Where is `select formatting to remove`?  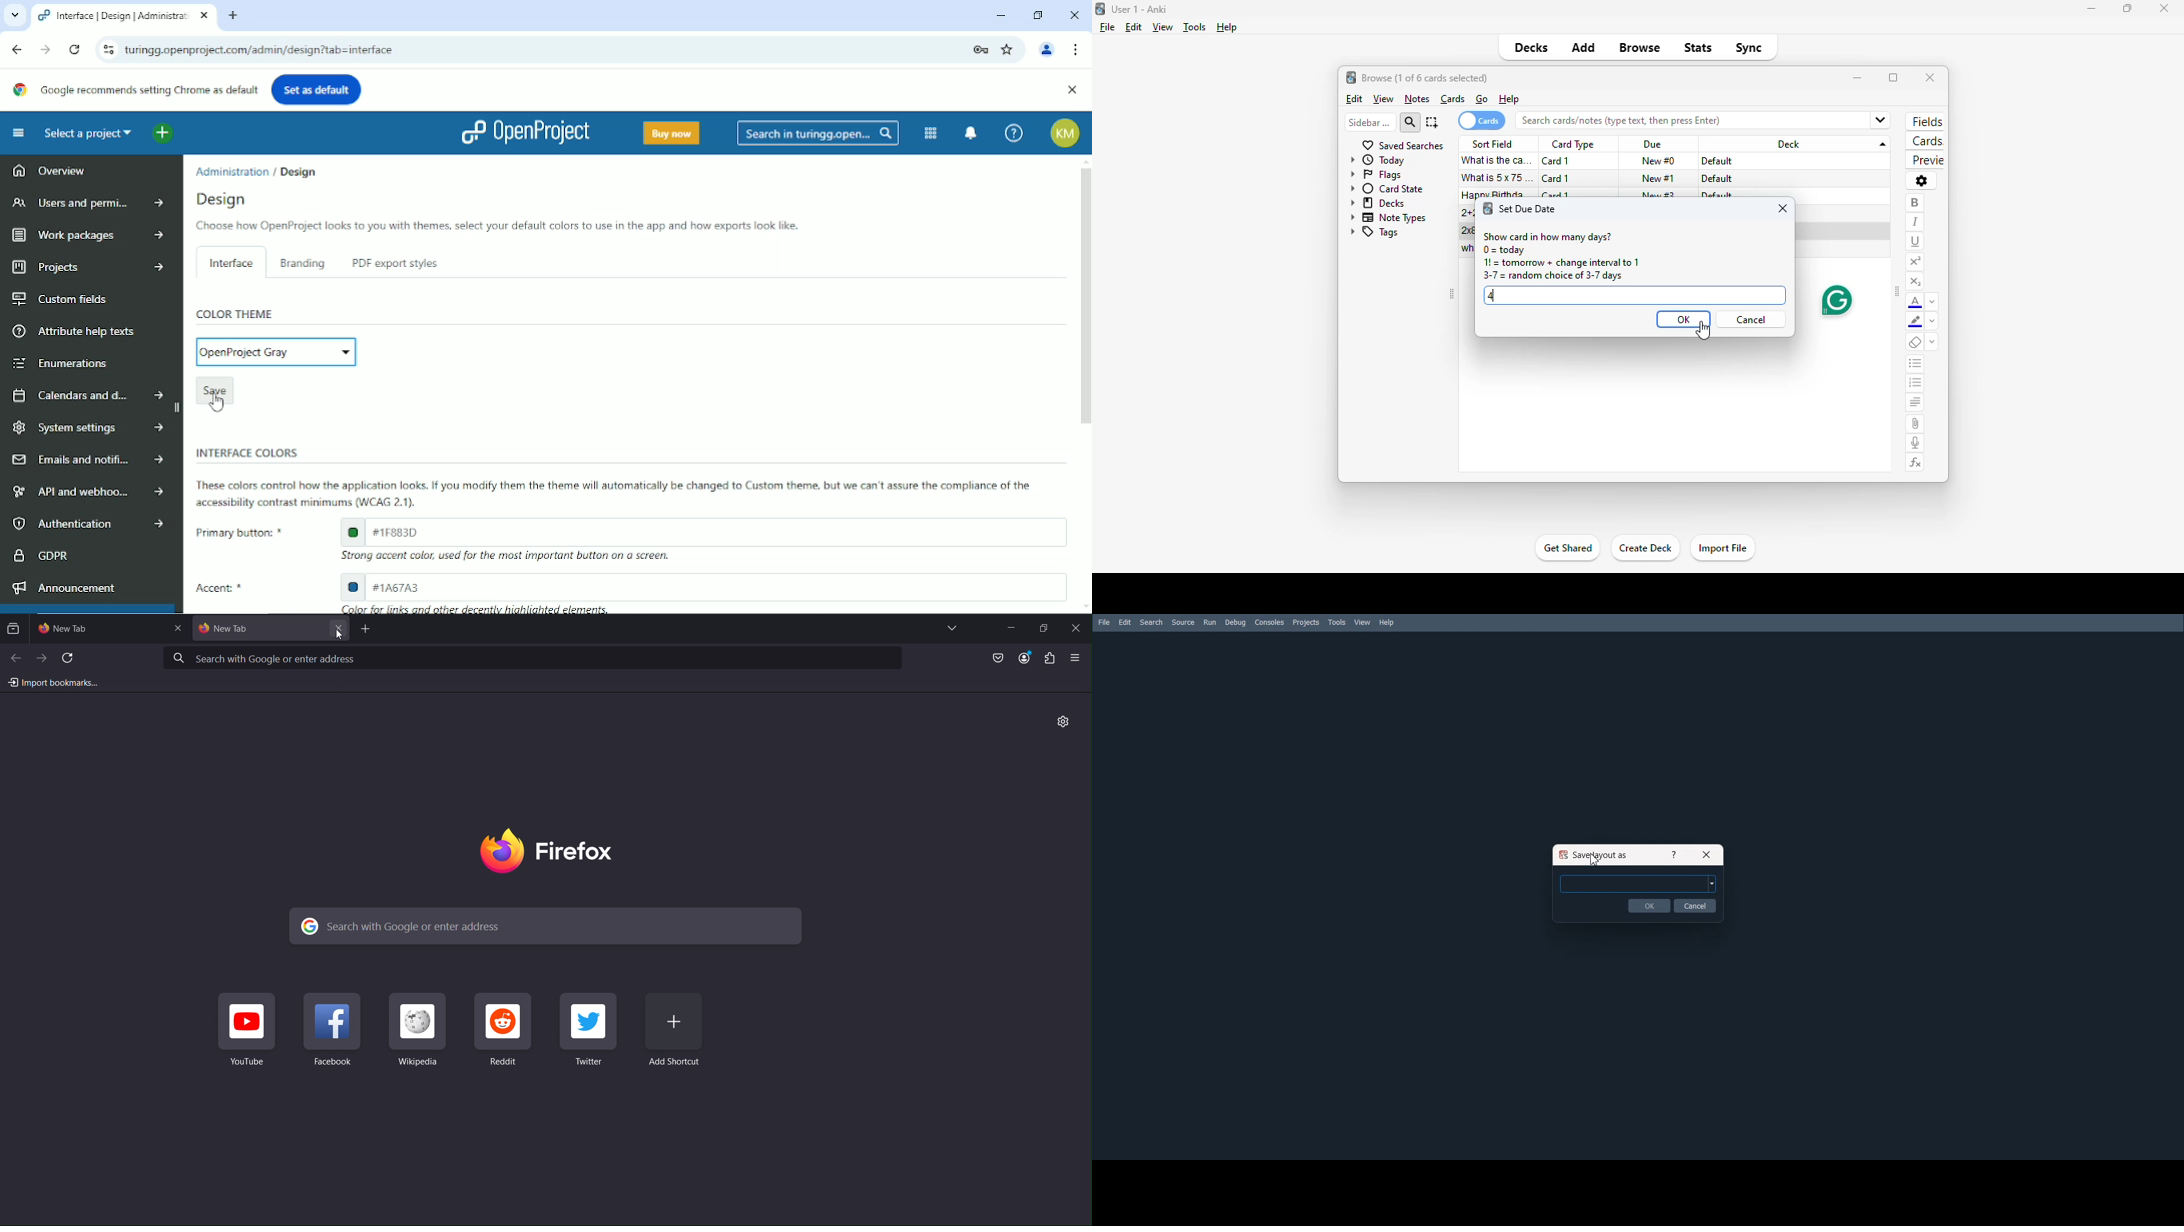
select formatting to remove is located at coordinates (1932, 344).